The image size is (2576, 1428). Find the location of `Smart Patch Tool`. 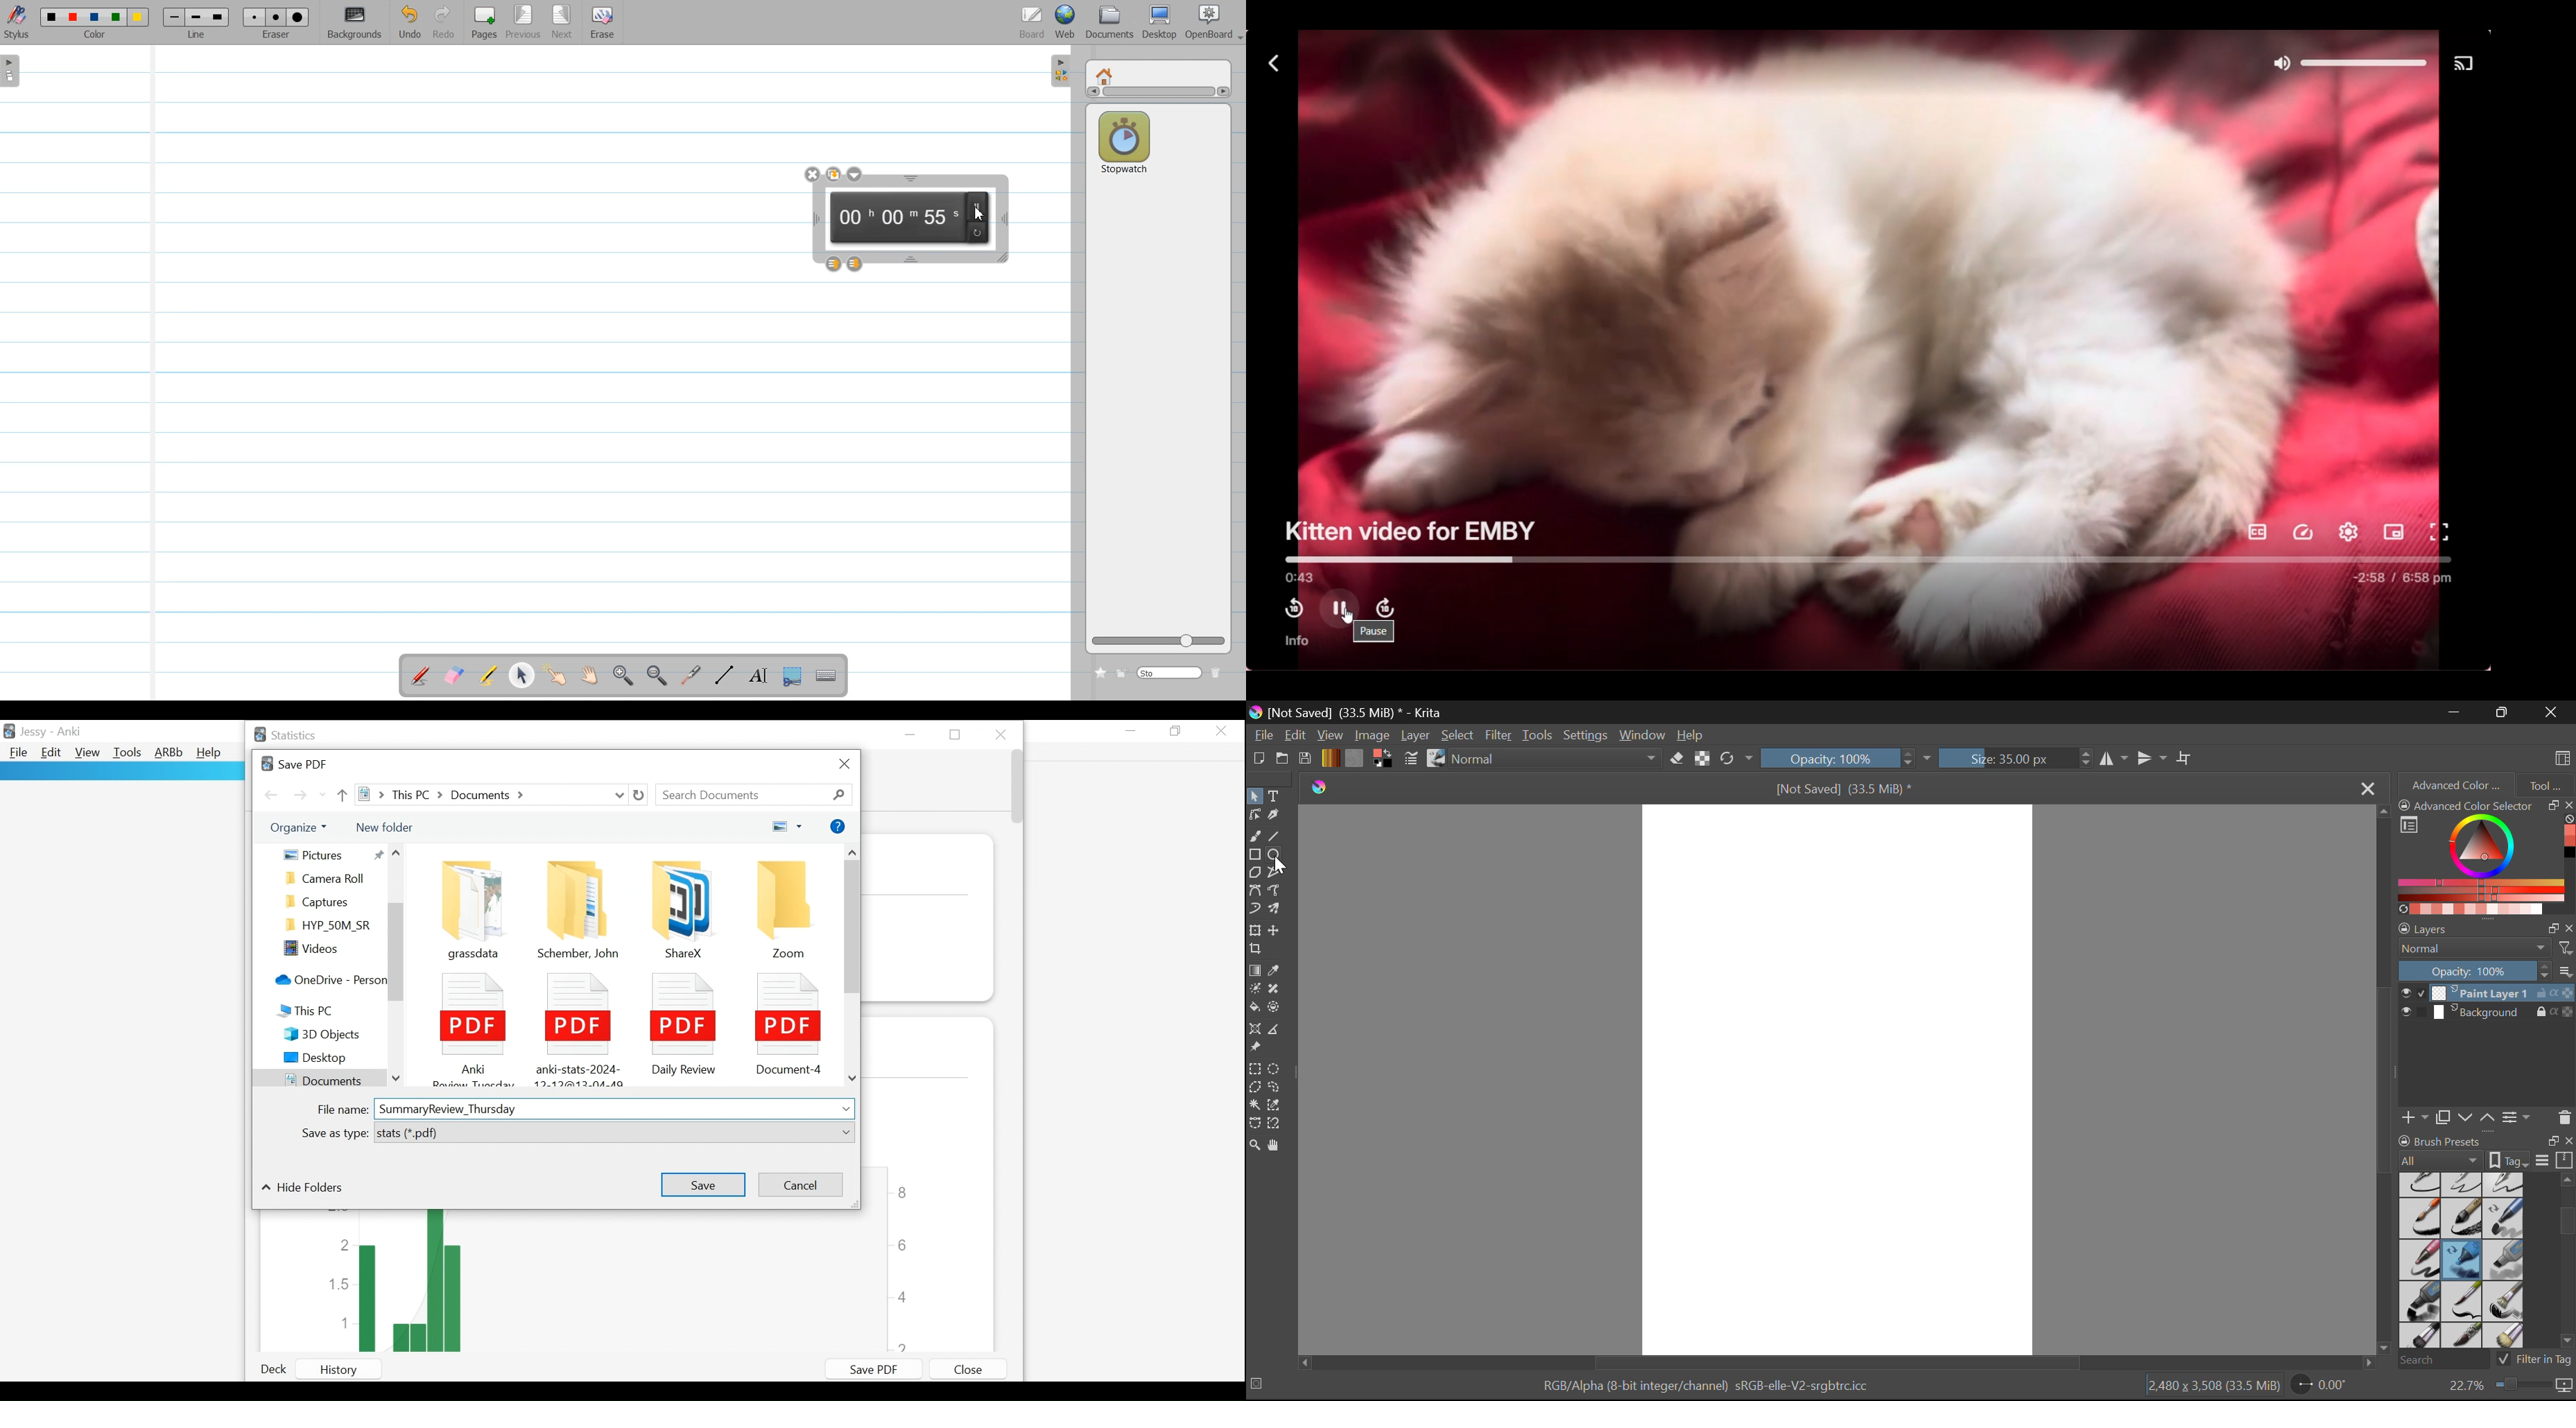

Smart Patch Tool is located at coordinates (1277, 990).